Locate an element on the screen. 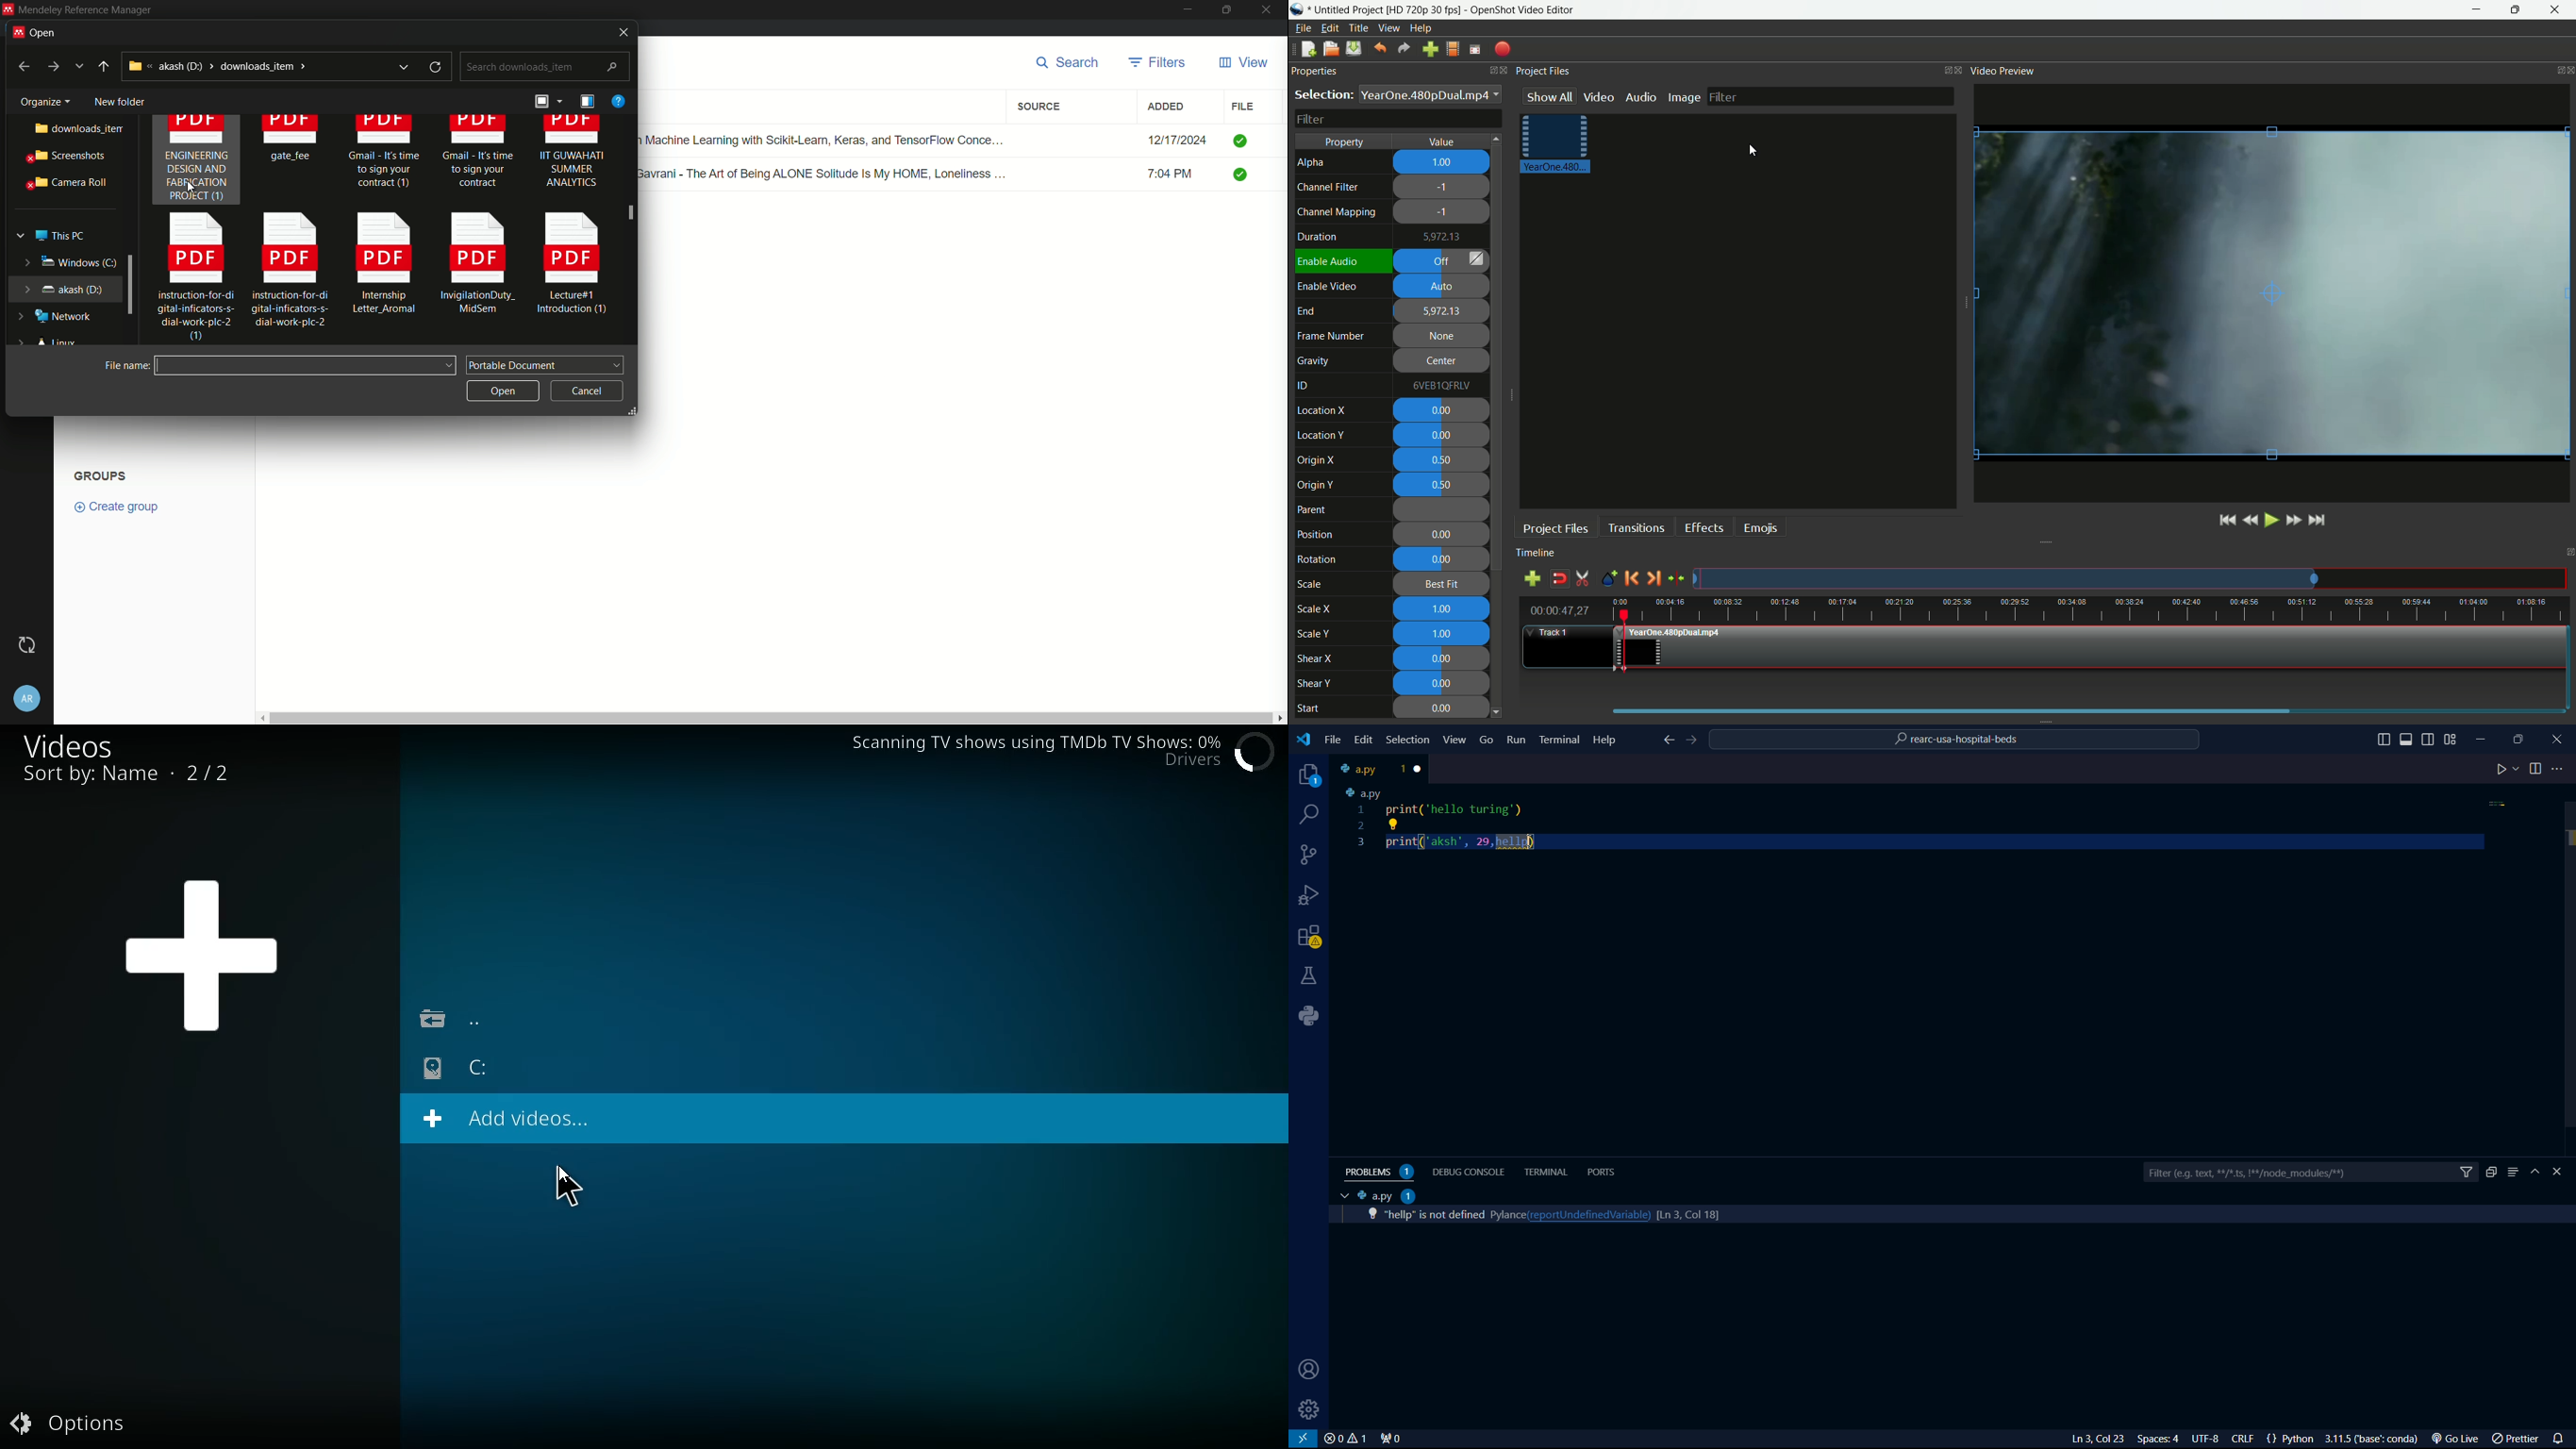 Image resolution: width=2576 pixels, height=1456 pixels. Groups is located at coordinates (103, 474).